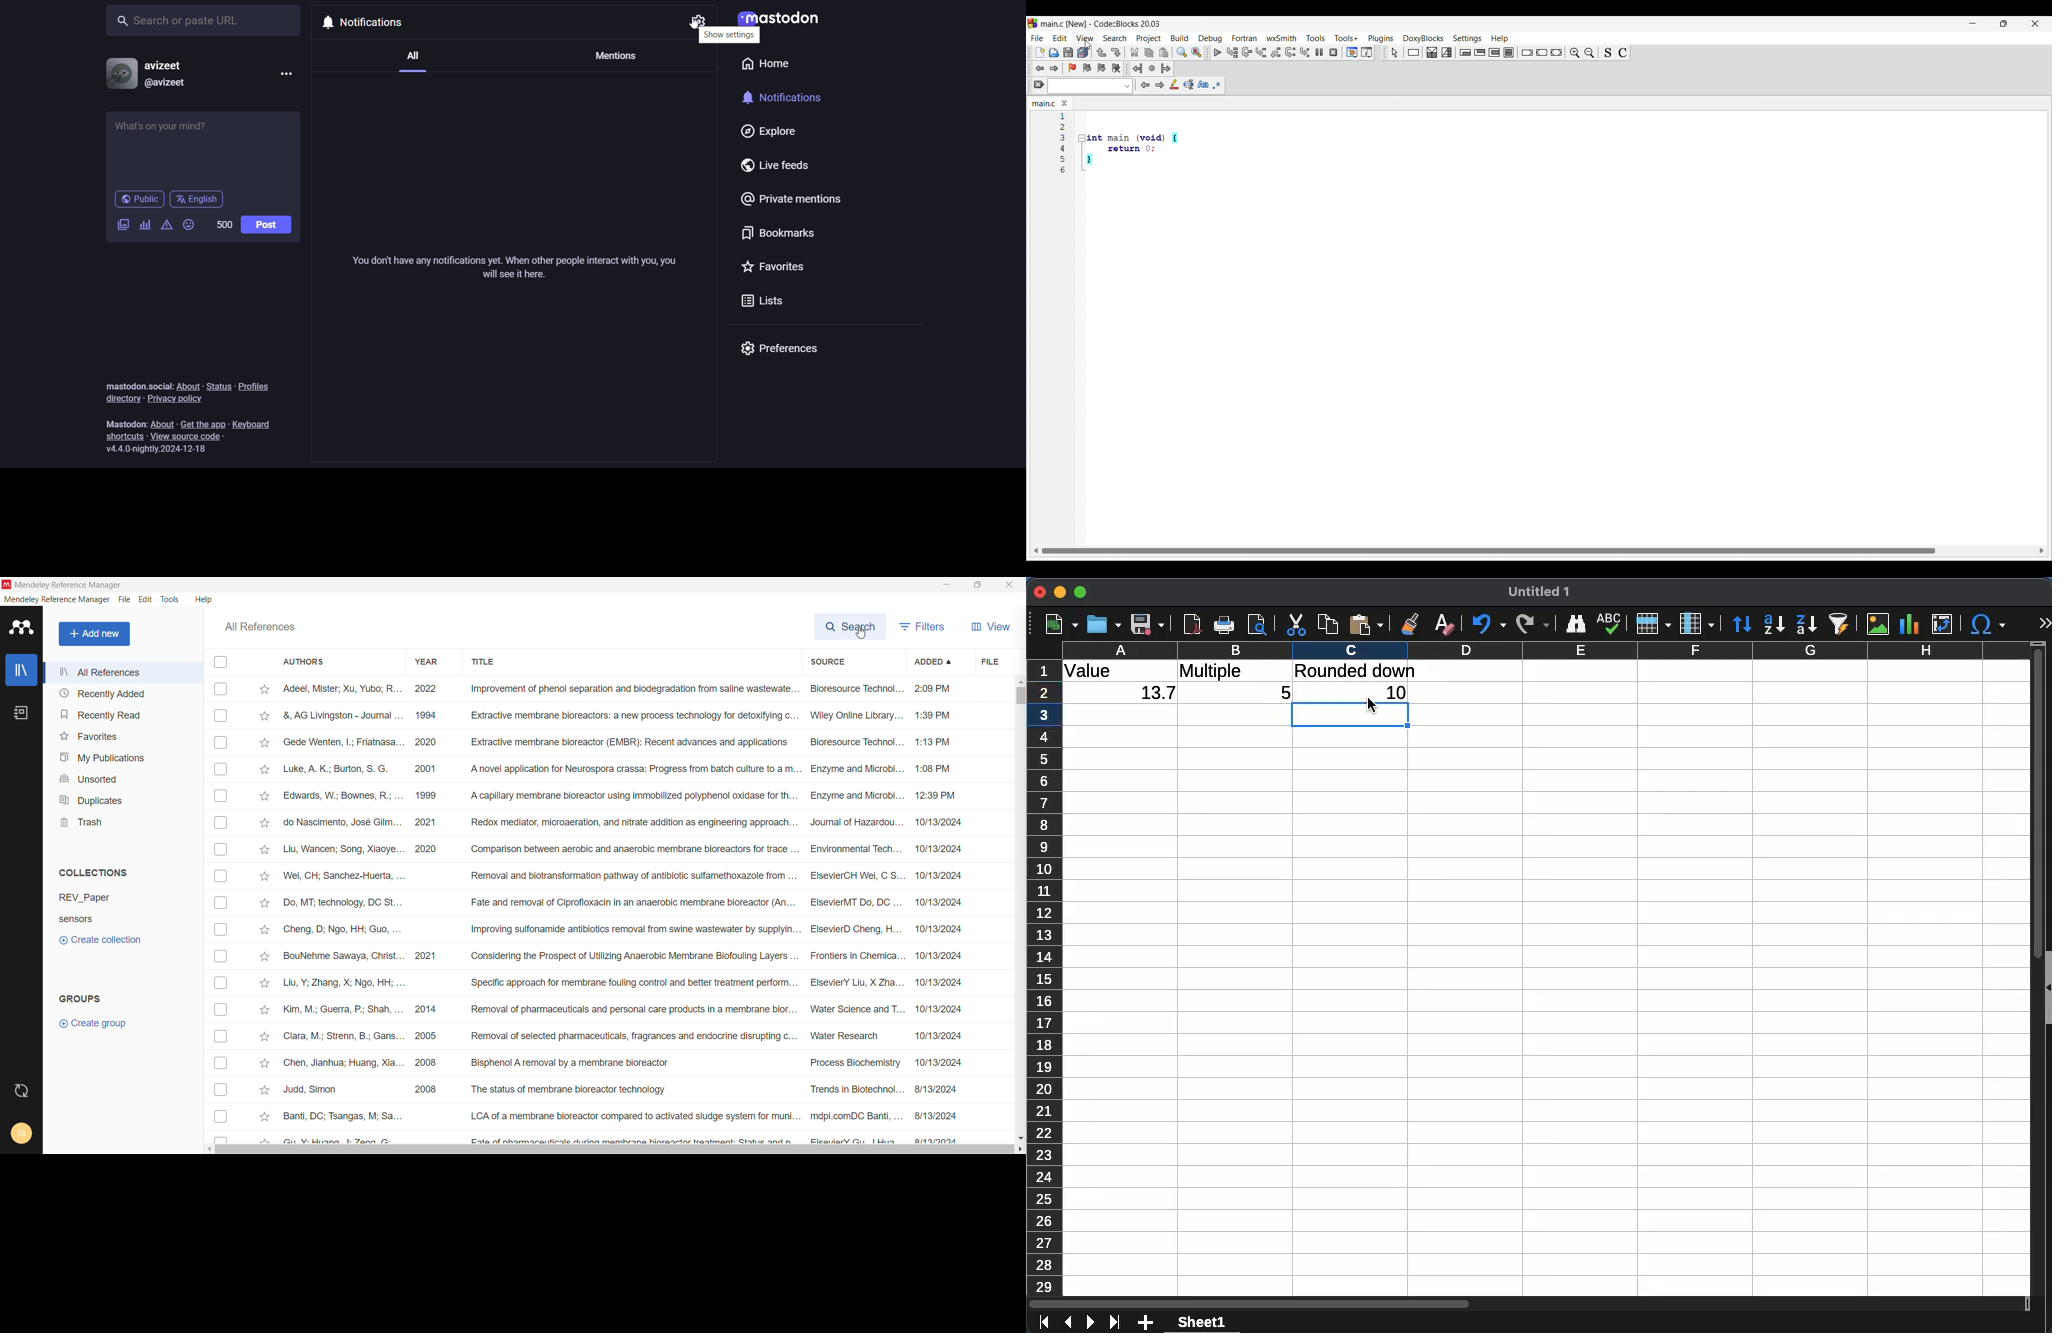 Image resolution: width=2072 pixels, height=1344 pixels. I want to click on value, so click(1093, 672).